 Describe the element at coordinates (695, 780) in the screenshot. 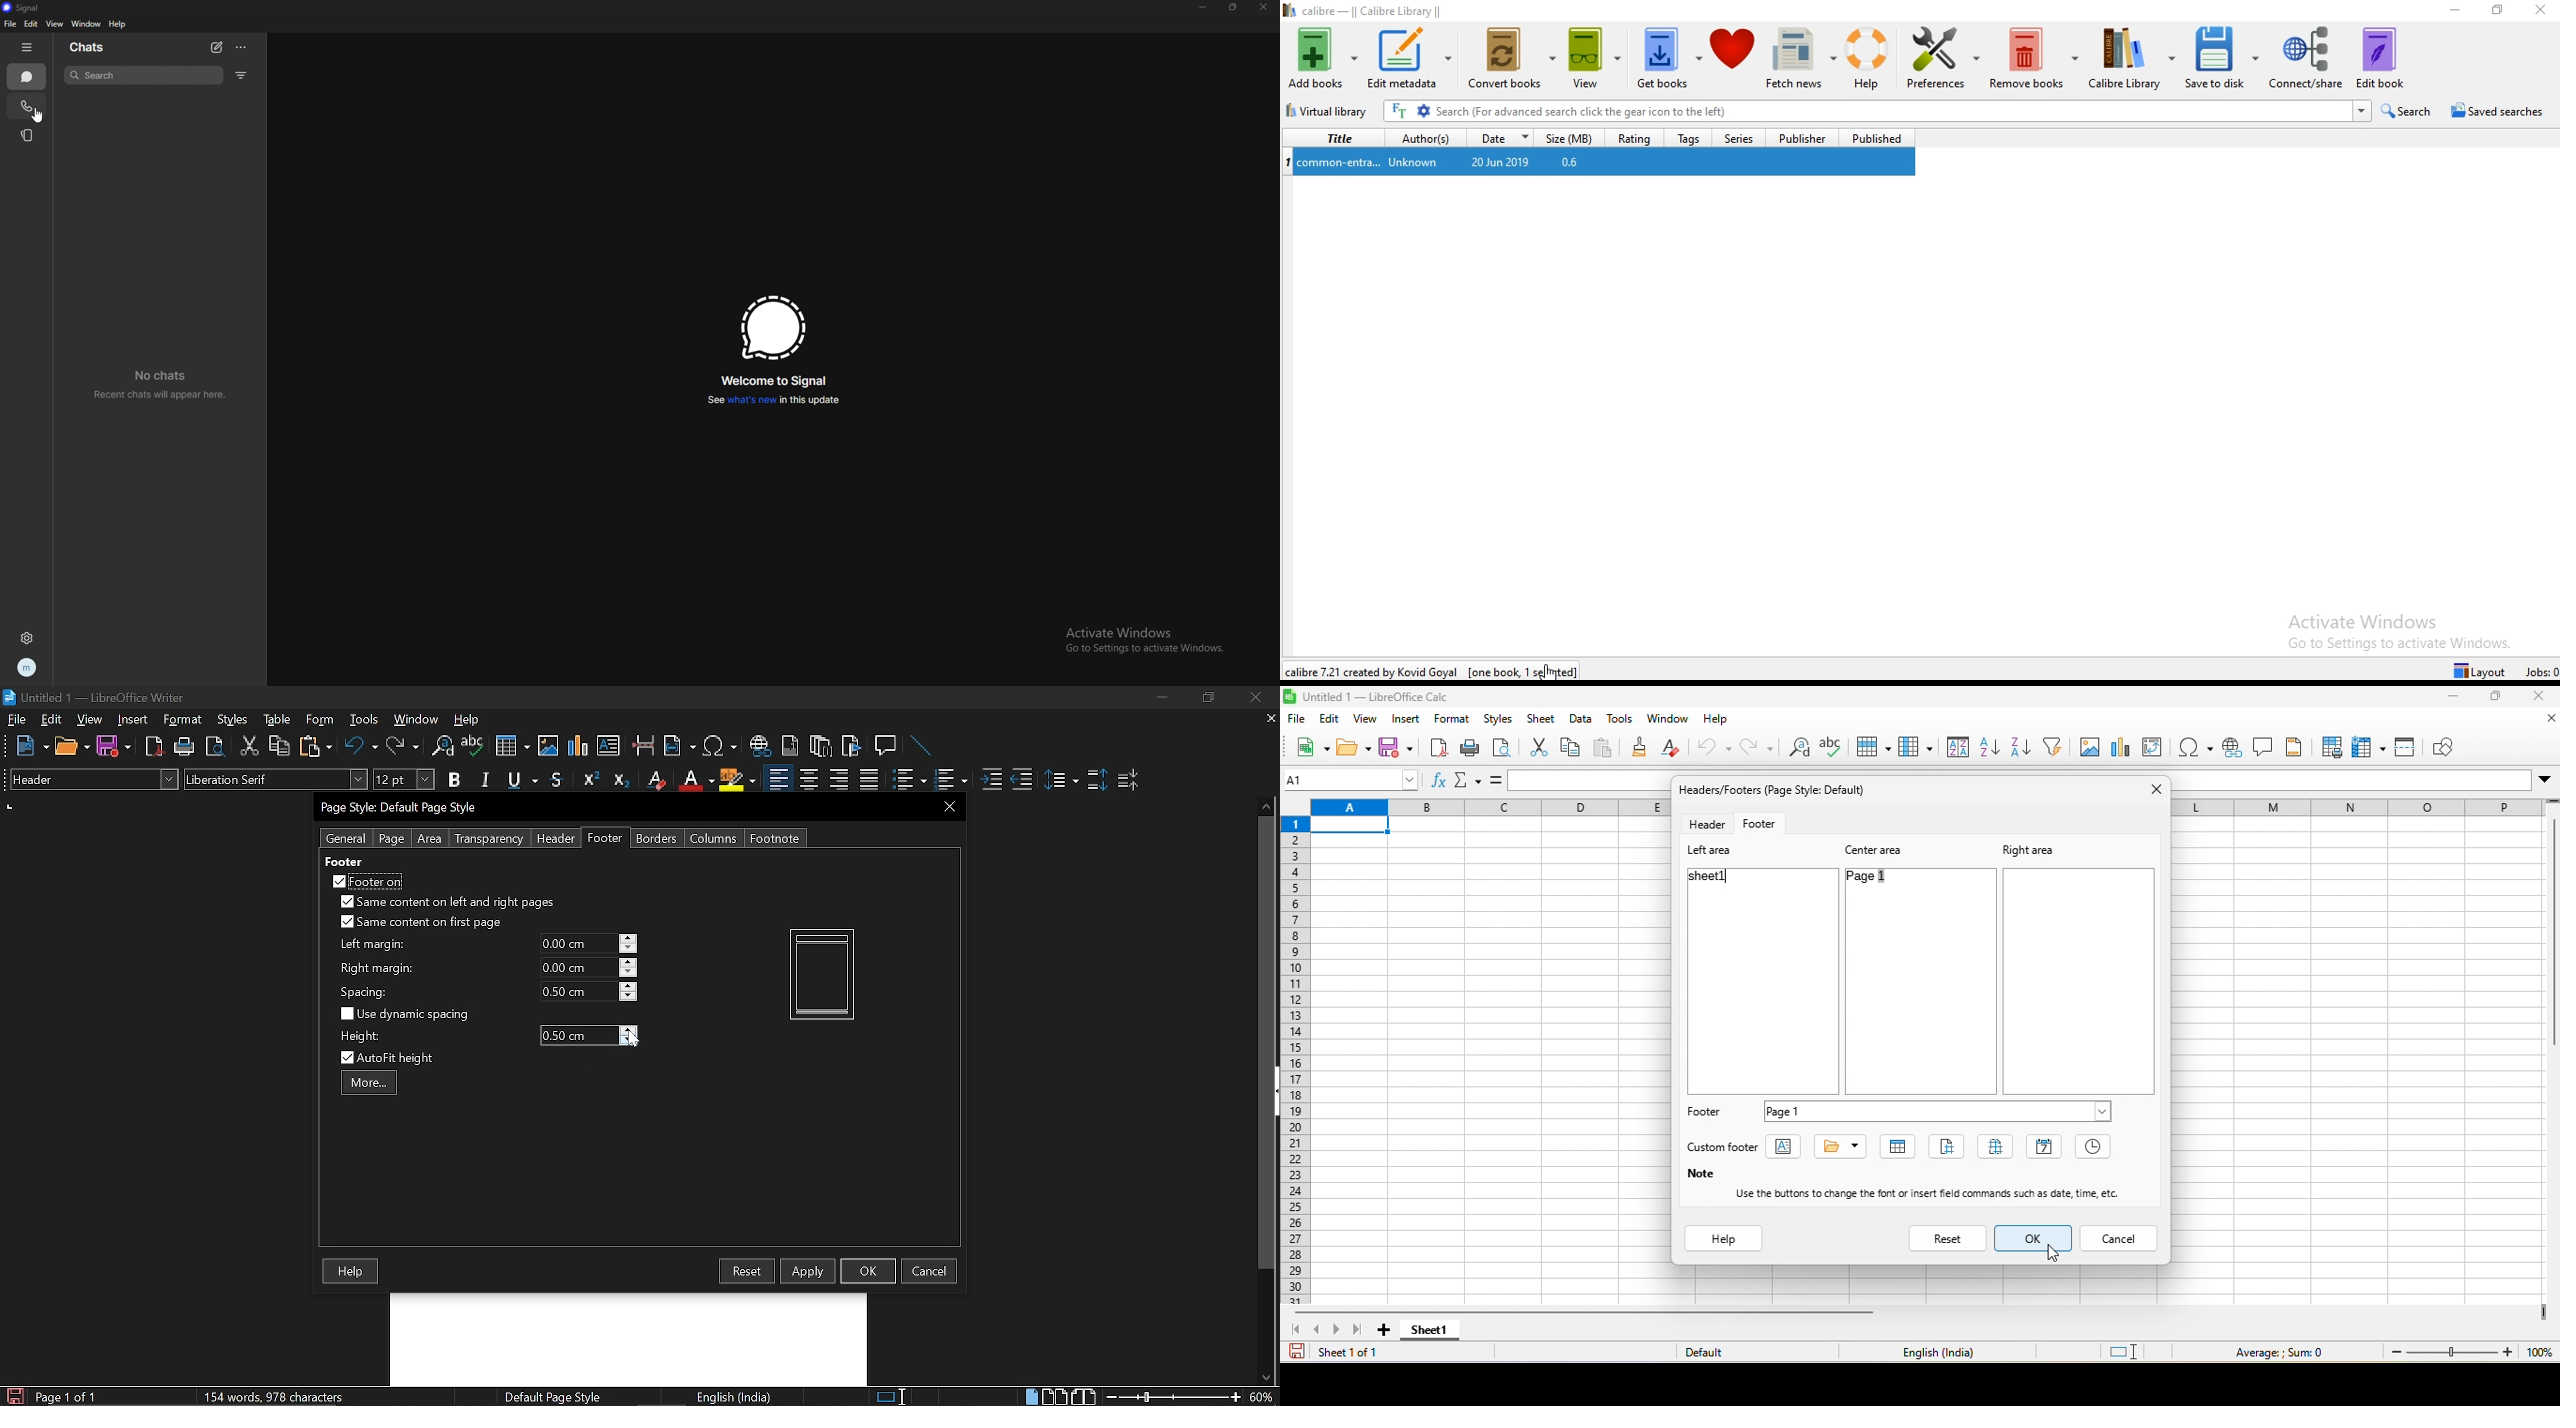

I see `Underline` at that location.